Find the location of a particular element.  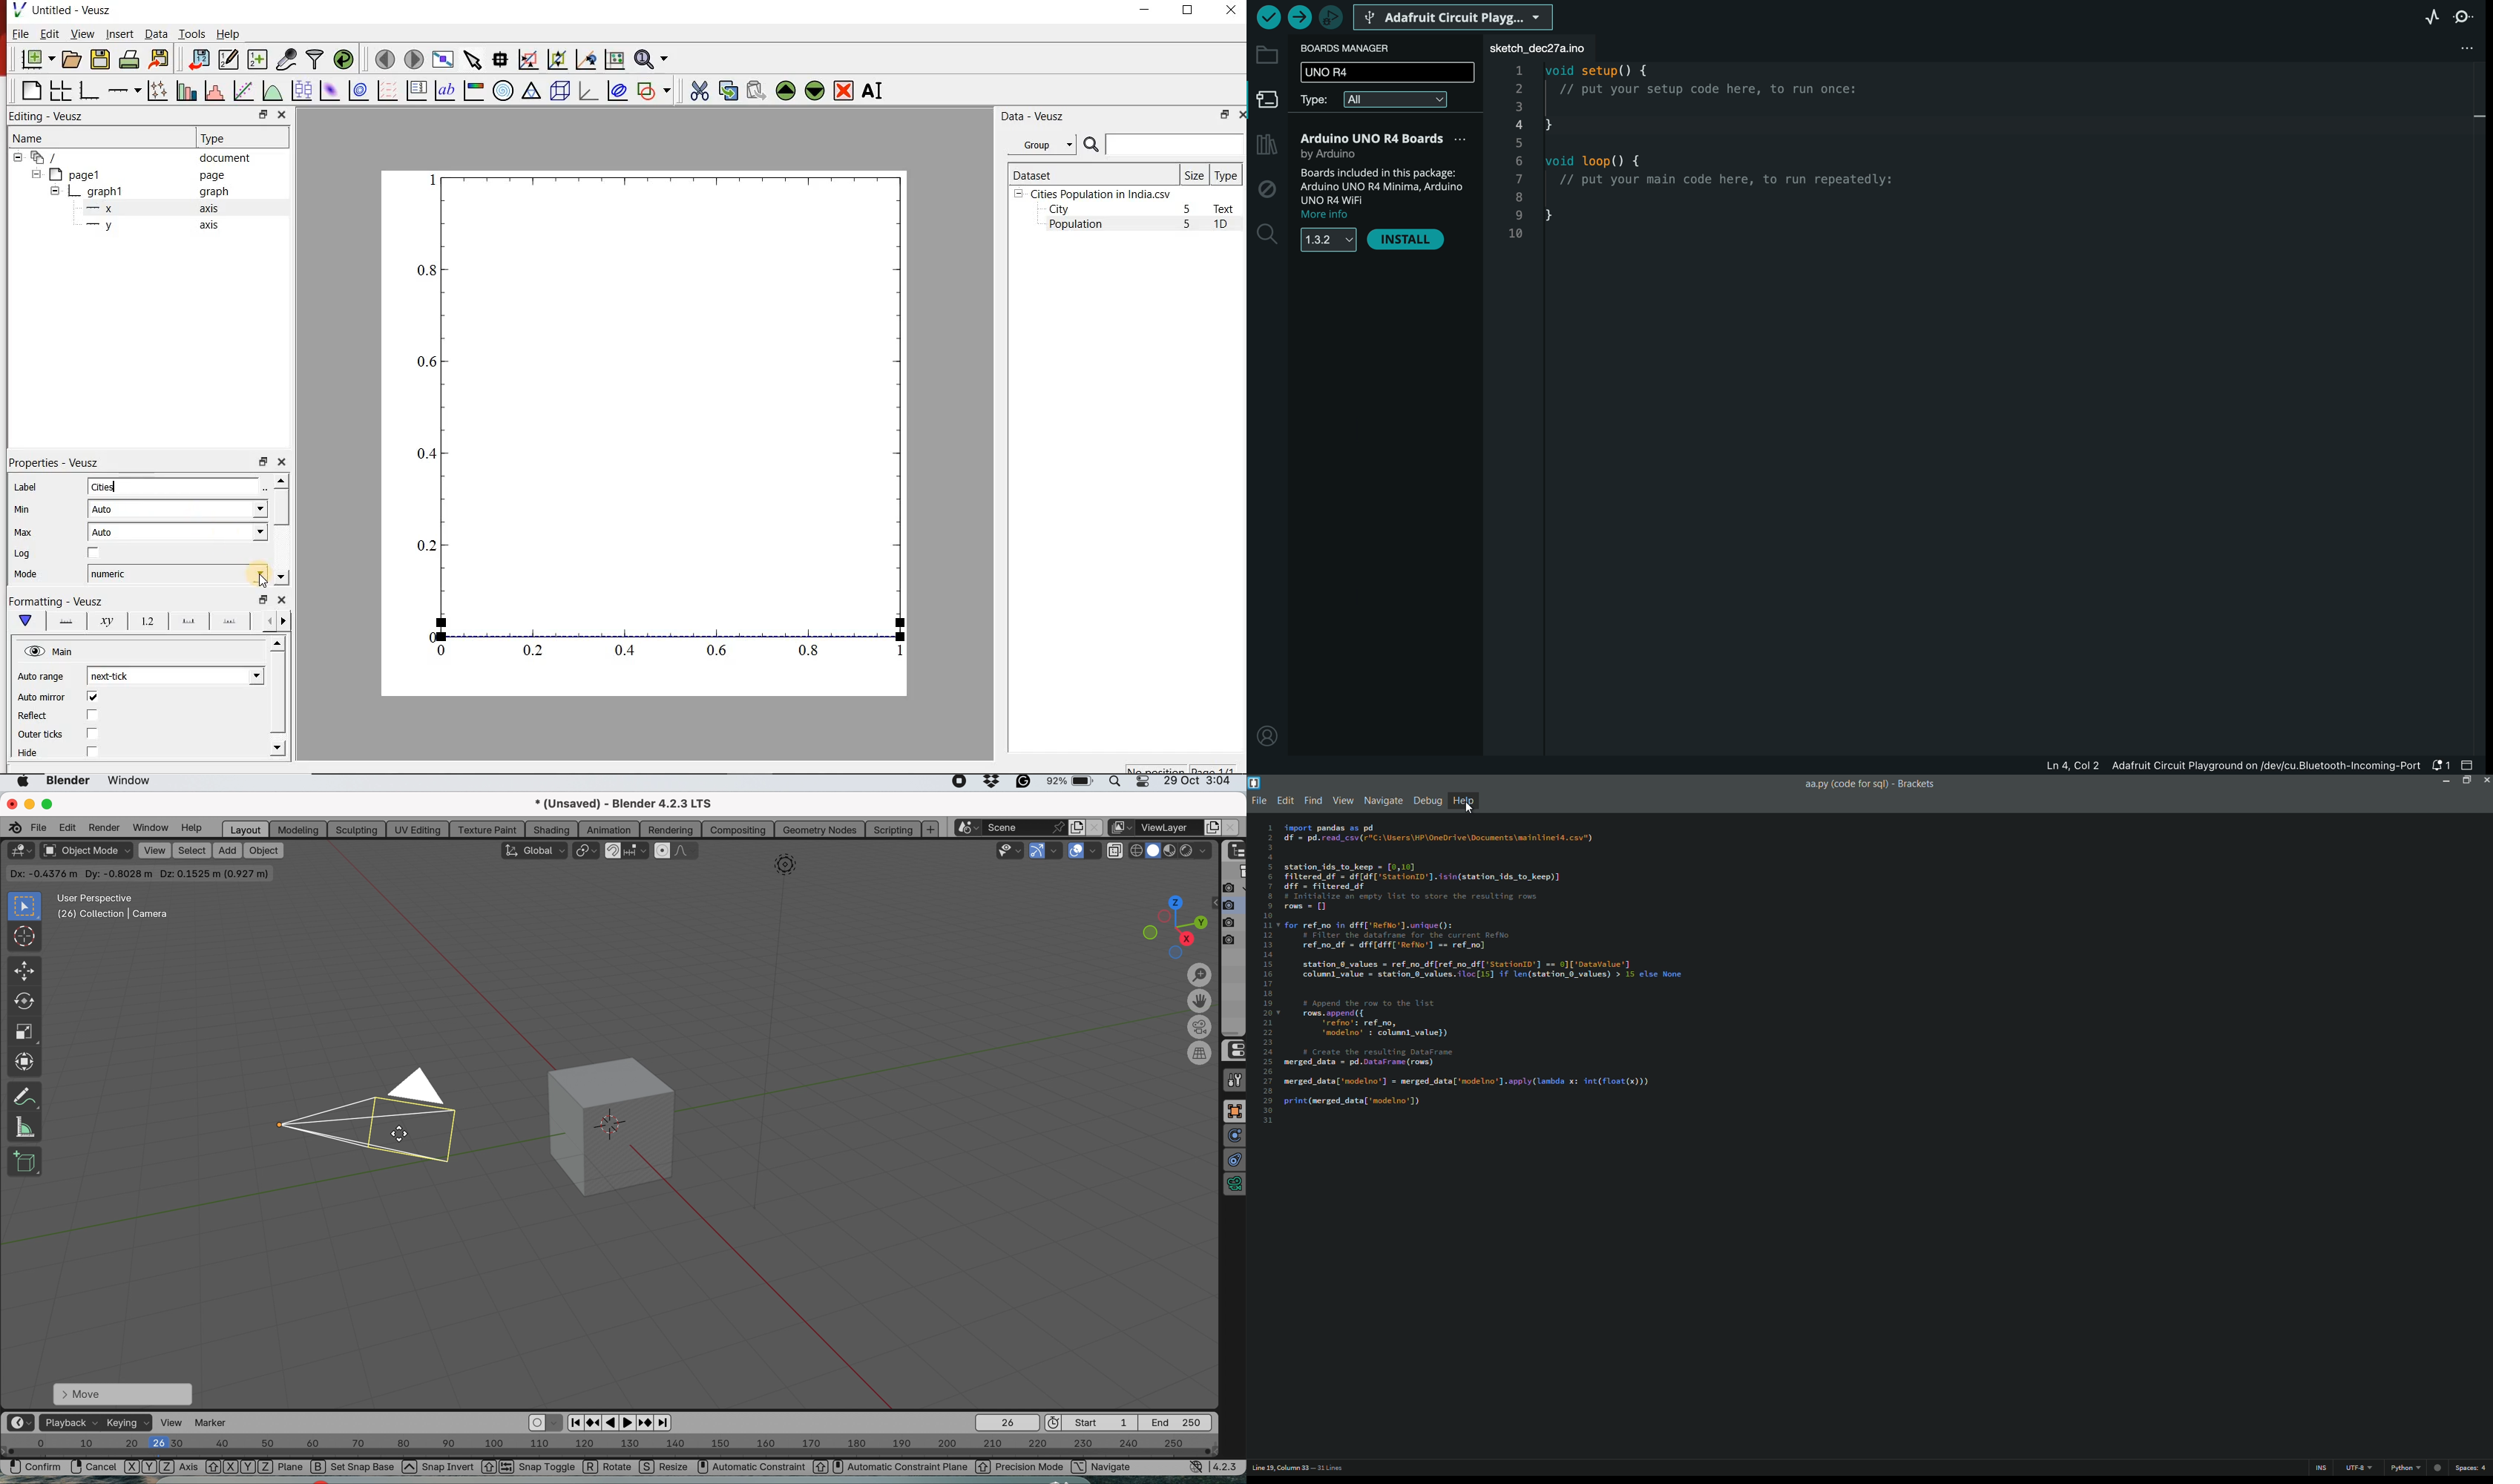

select items from the graph or scroll is located at coordinates (472, 59).